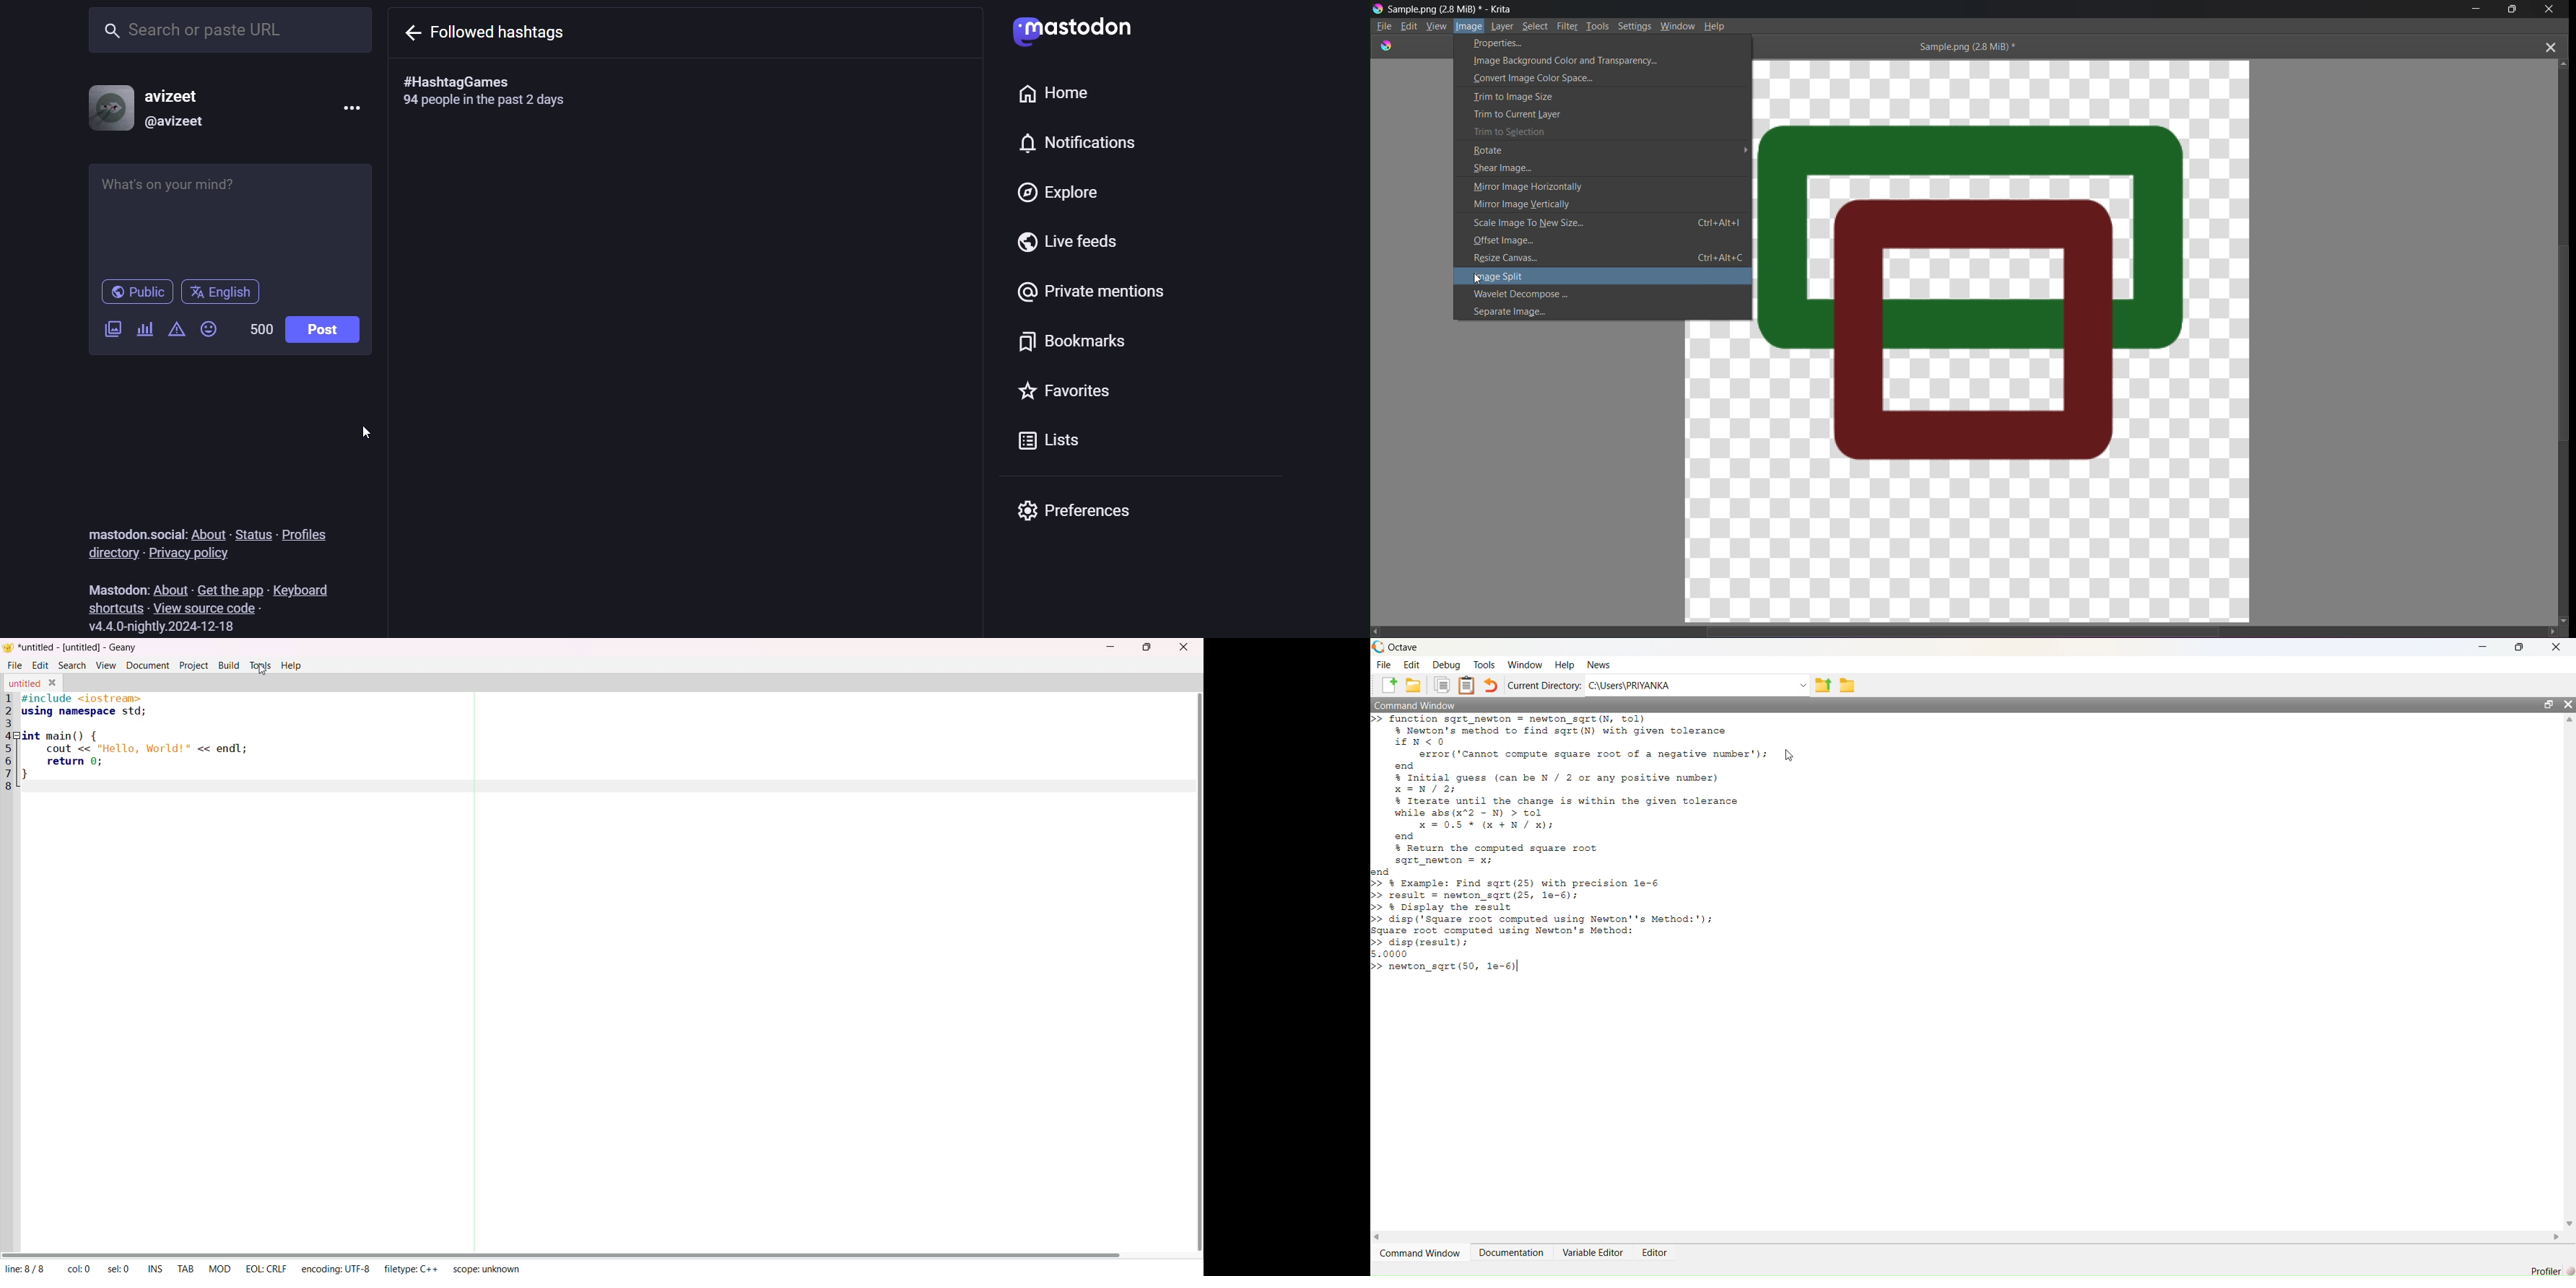 The height and width of the screenshot is (1288, 2576). What do you see at coordinates (1052, 95) in the screenshot?
I see `home` at bounding box center [1052, 95].